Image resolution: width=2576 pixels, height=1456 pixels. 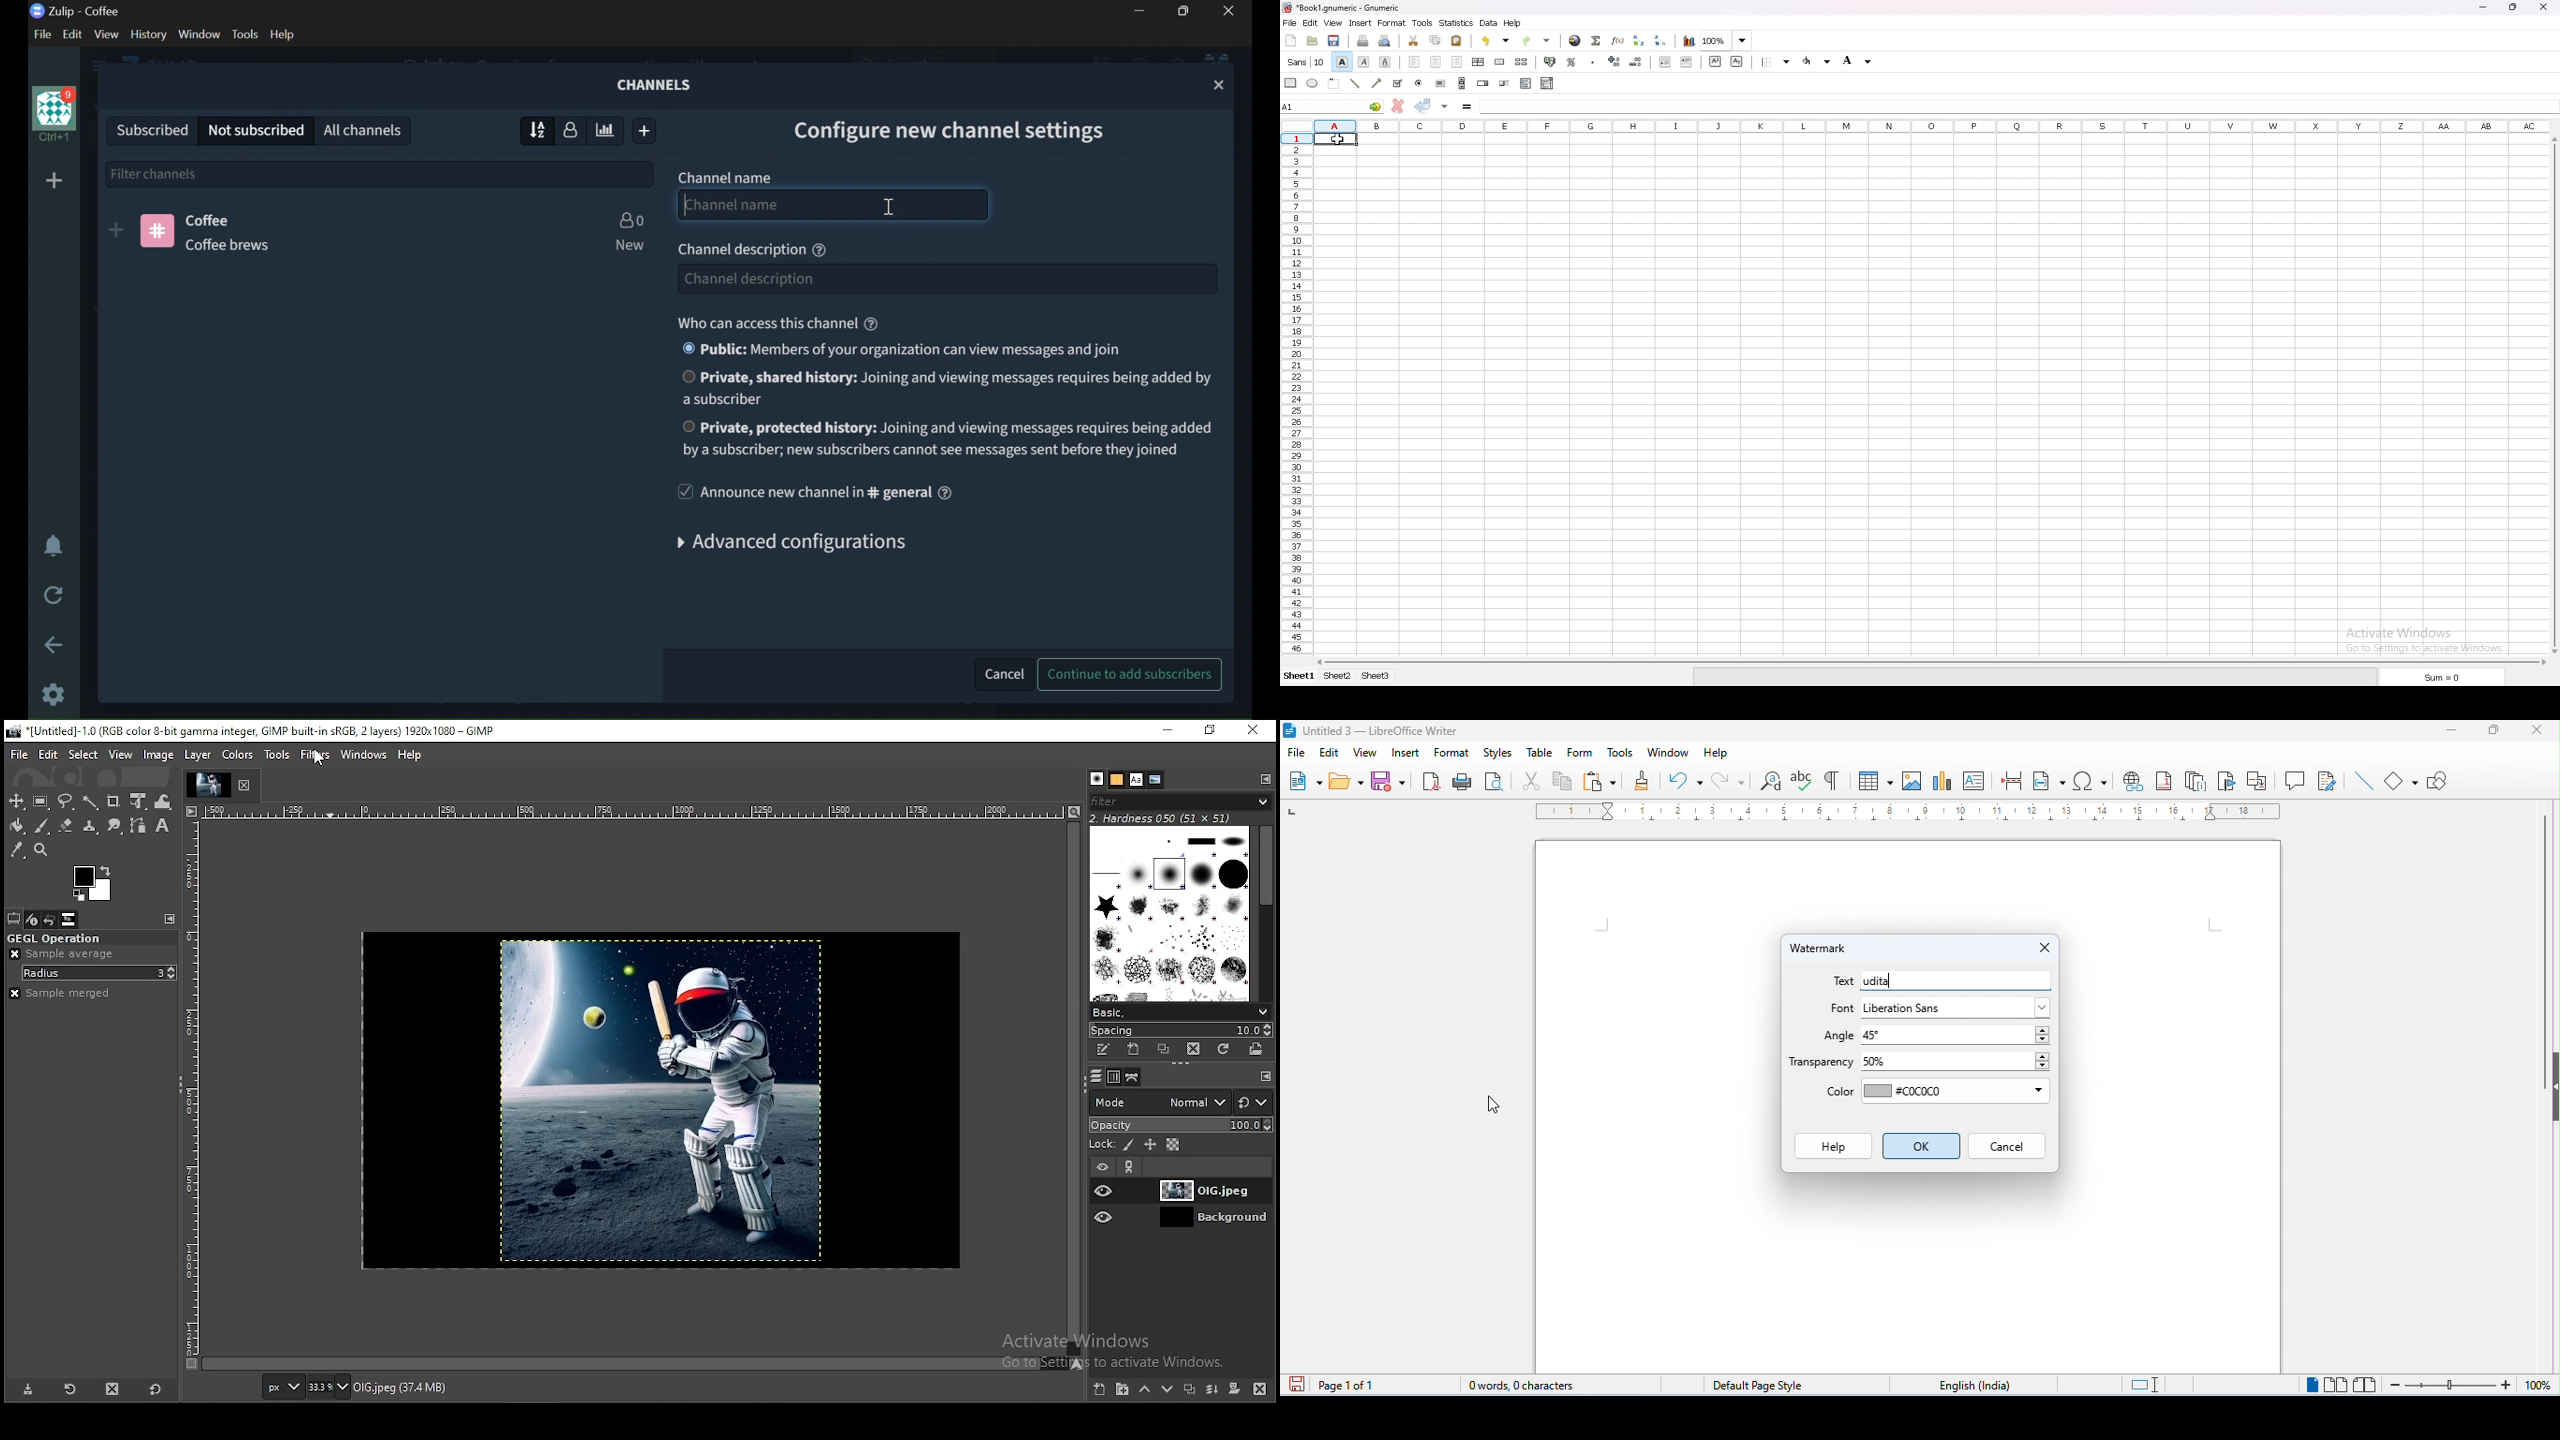 What do you see at coordinates (53, 181) in the screenshot?
I see `ADD ORGANIZER` at bounding box center [53, 181].